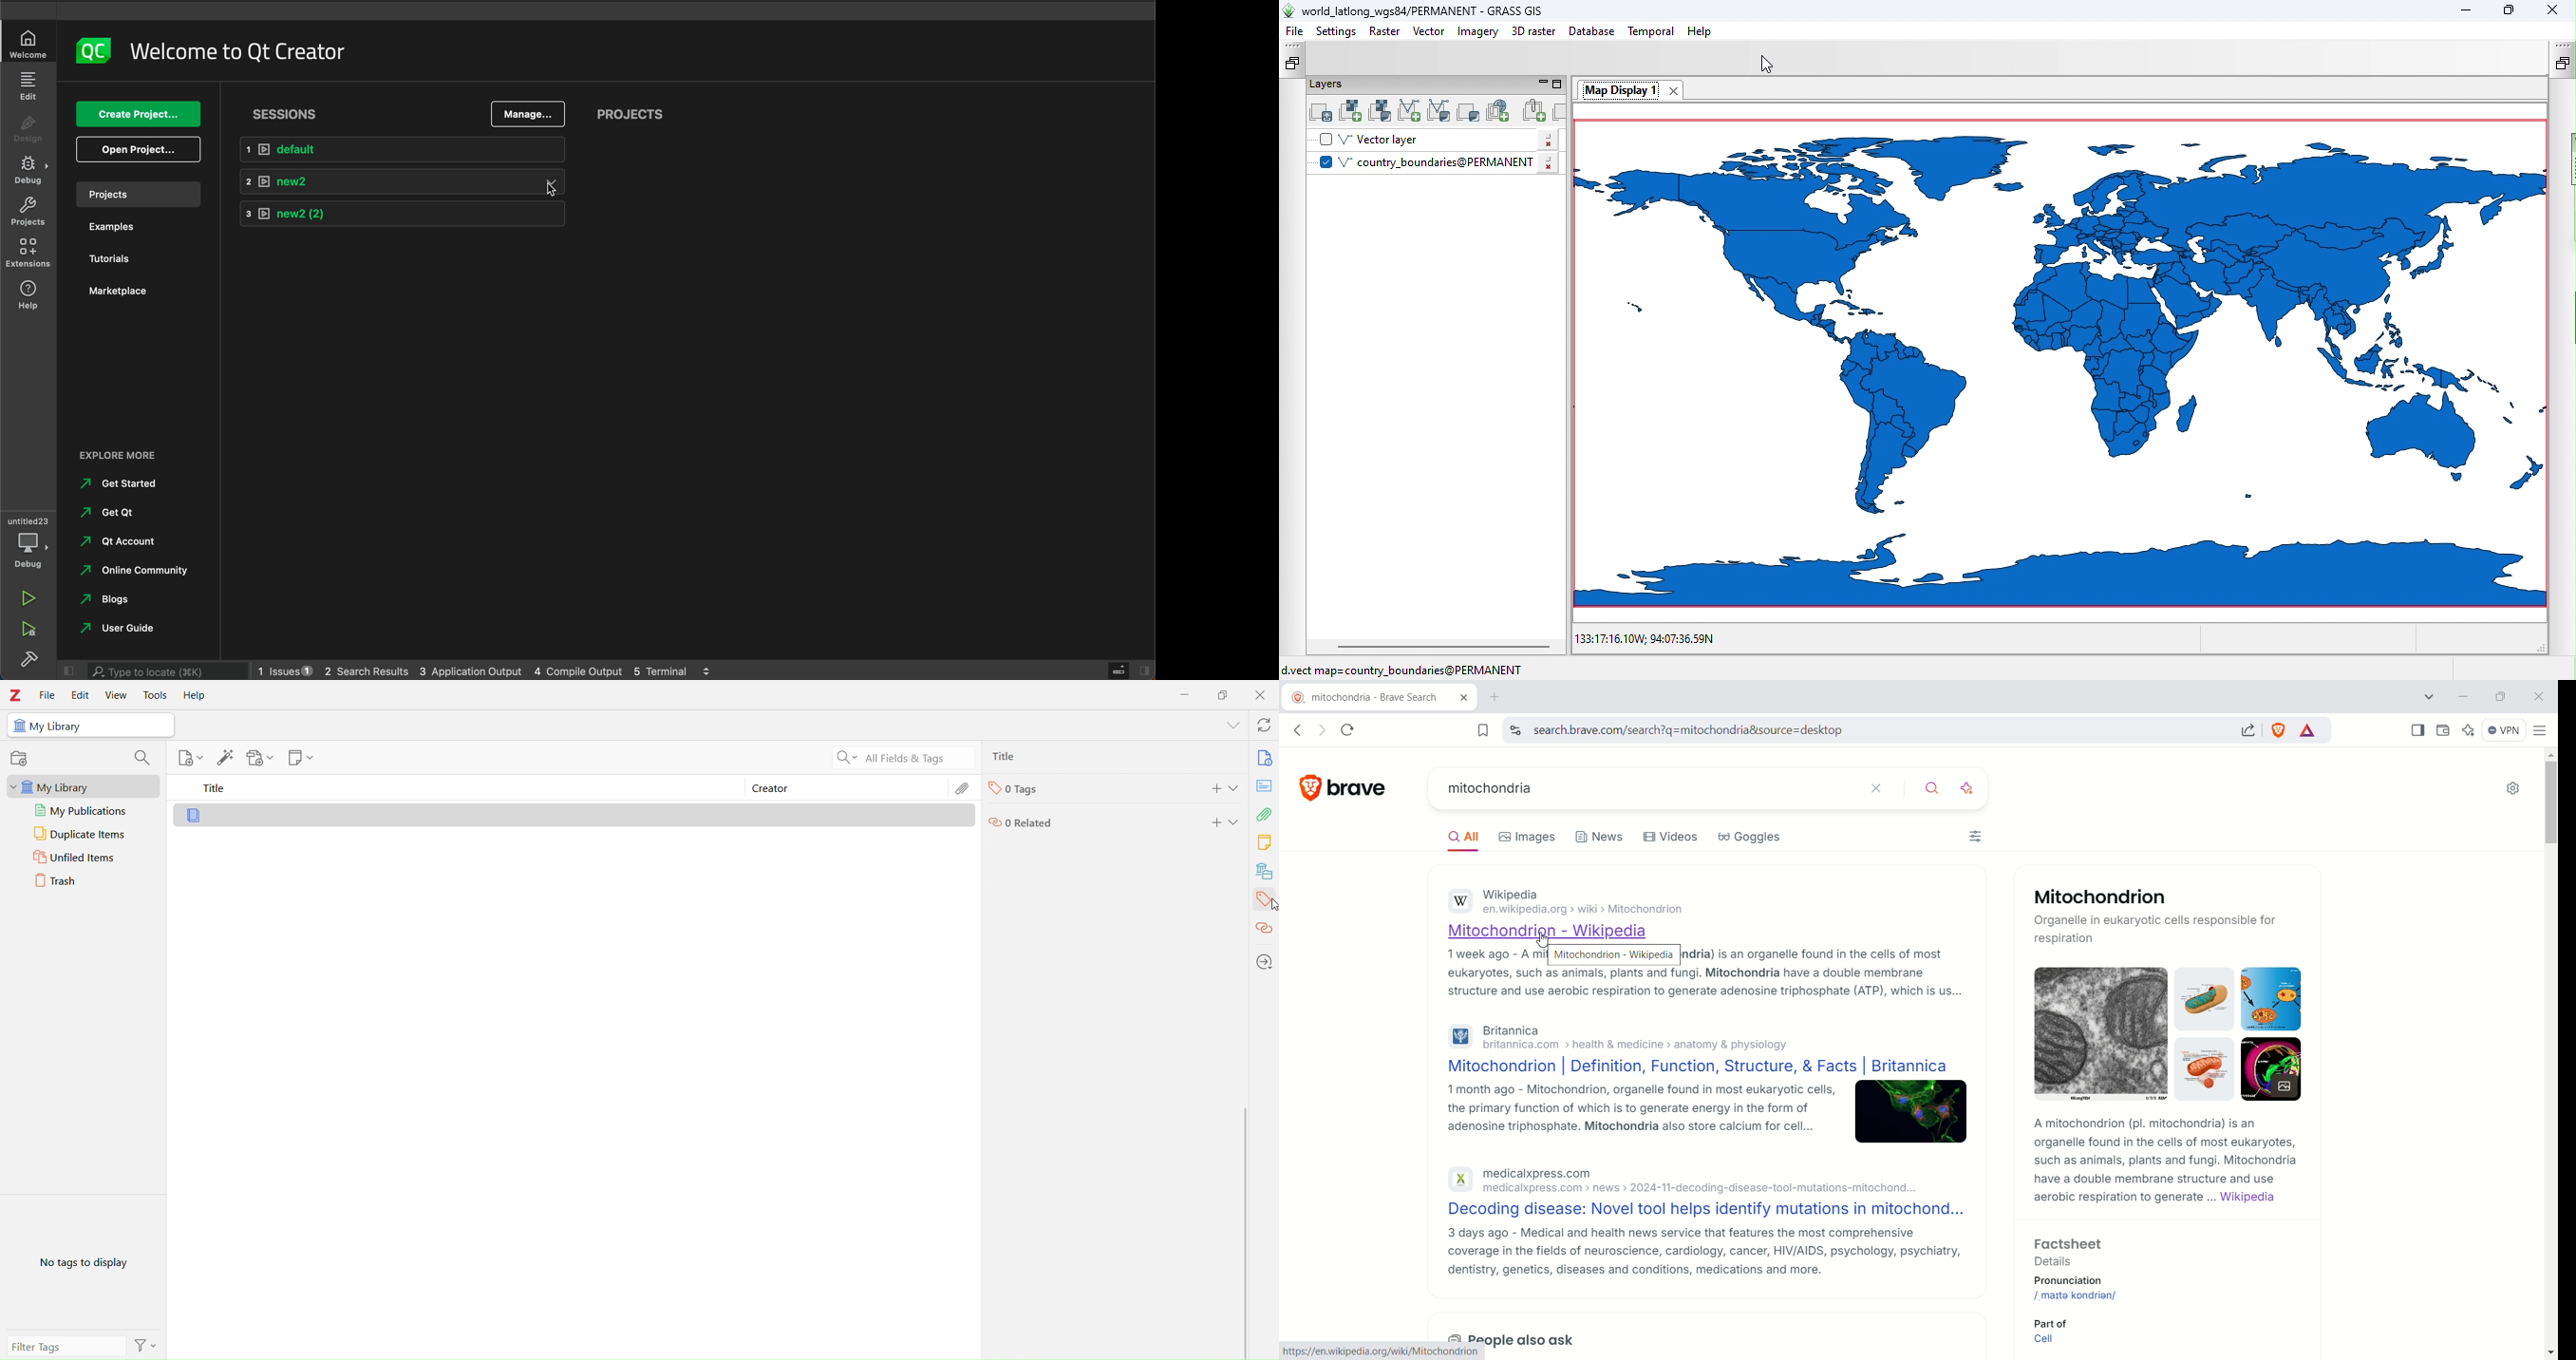 The width and height of the screenshot is (2576, 1372). Describe the element at coordinates (1215, 789) in the screenshot. I see `` at that location.